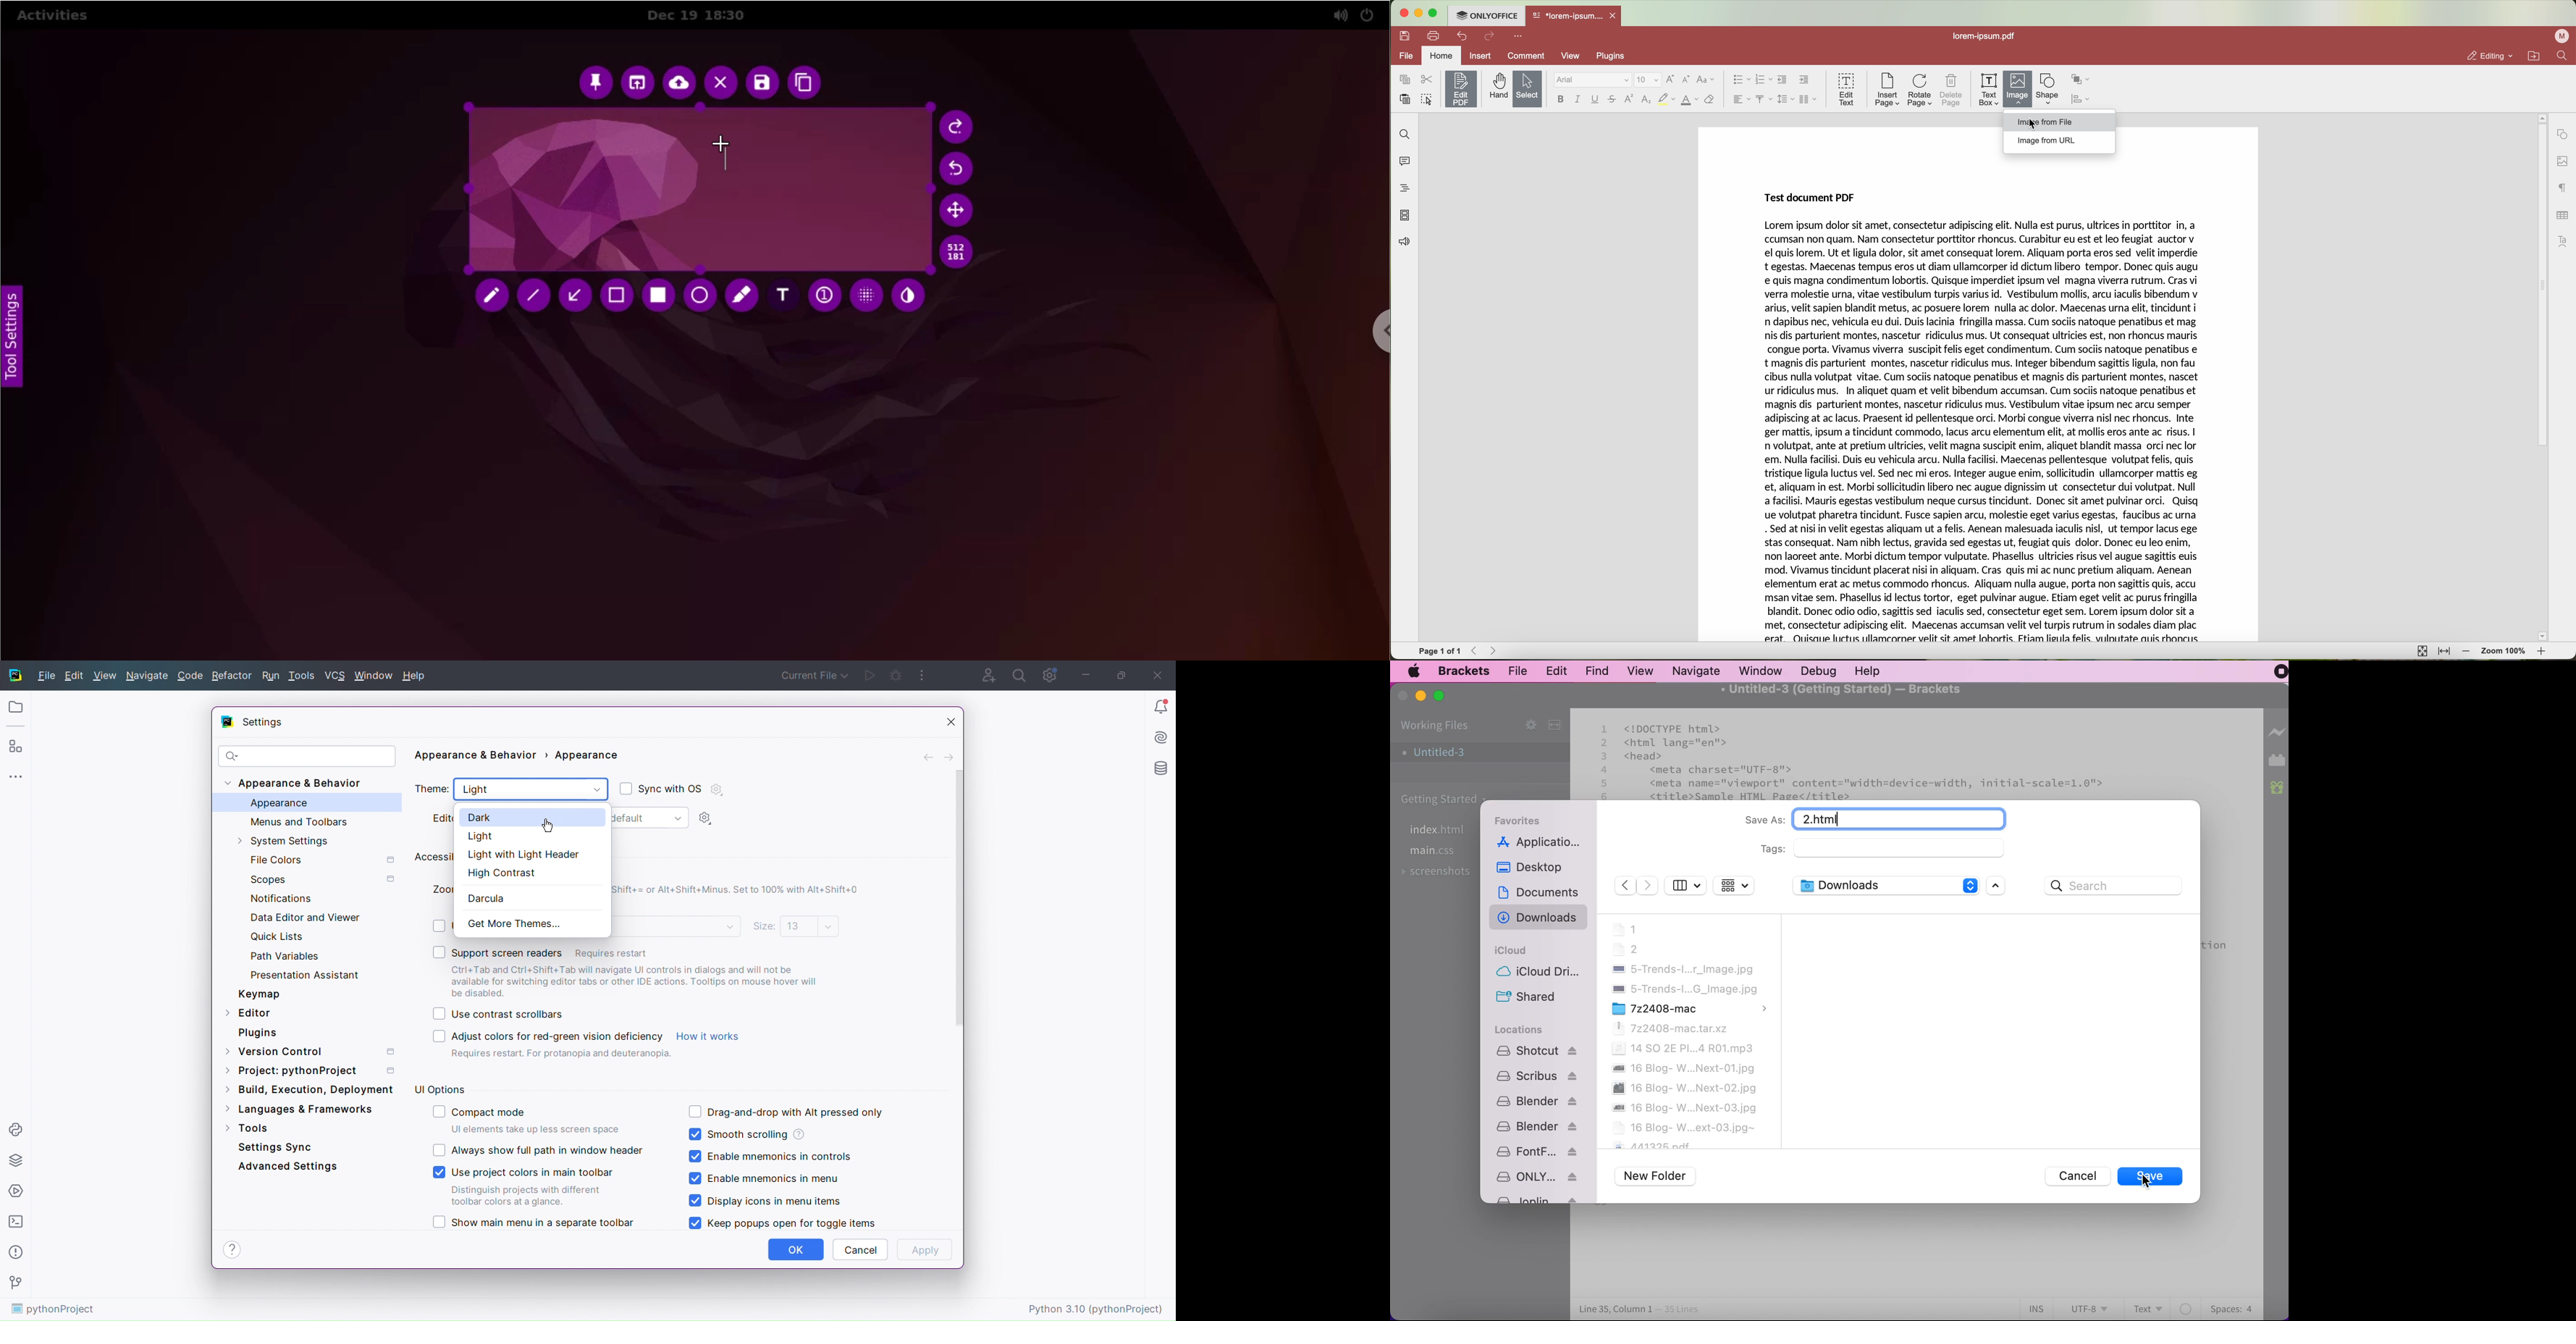 The height and width of the screenshot is (1344, 2576). What do you see at coordinates (1649, 885) in the screenshot?
I see `next` at bounding box center [1649, 885].